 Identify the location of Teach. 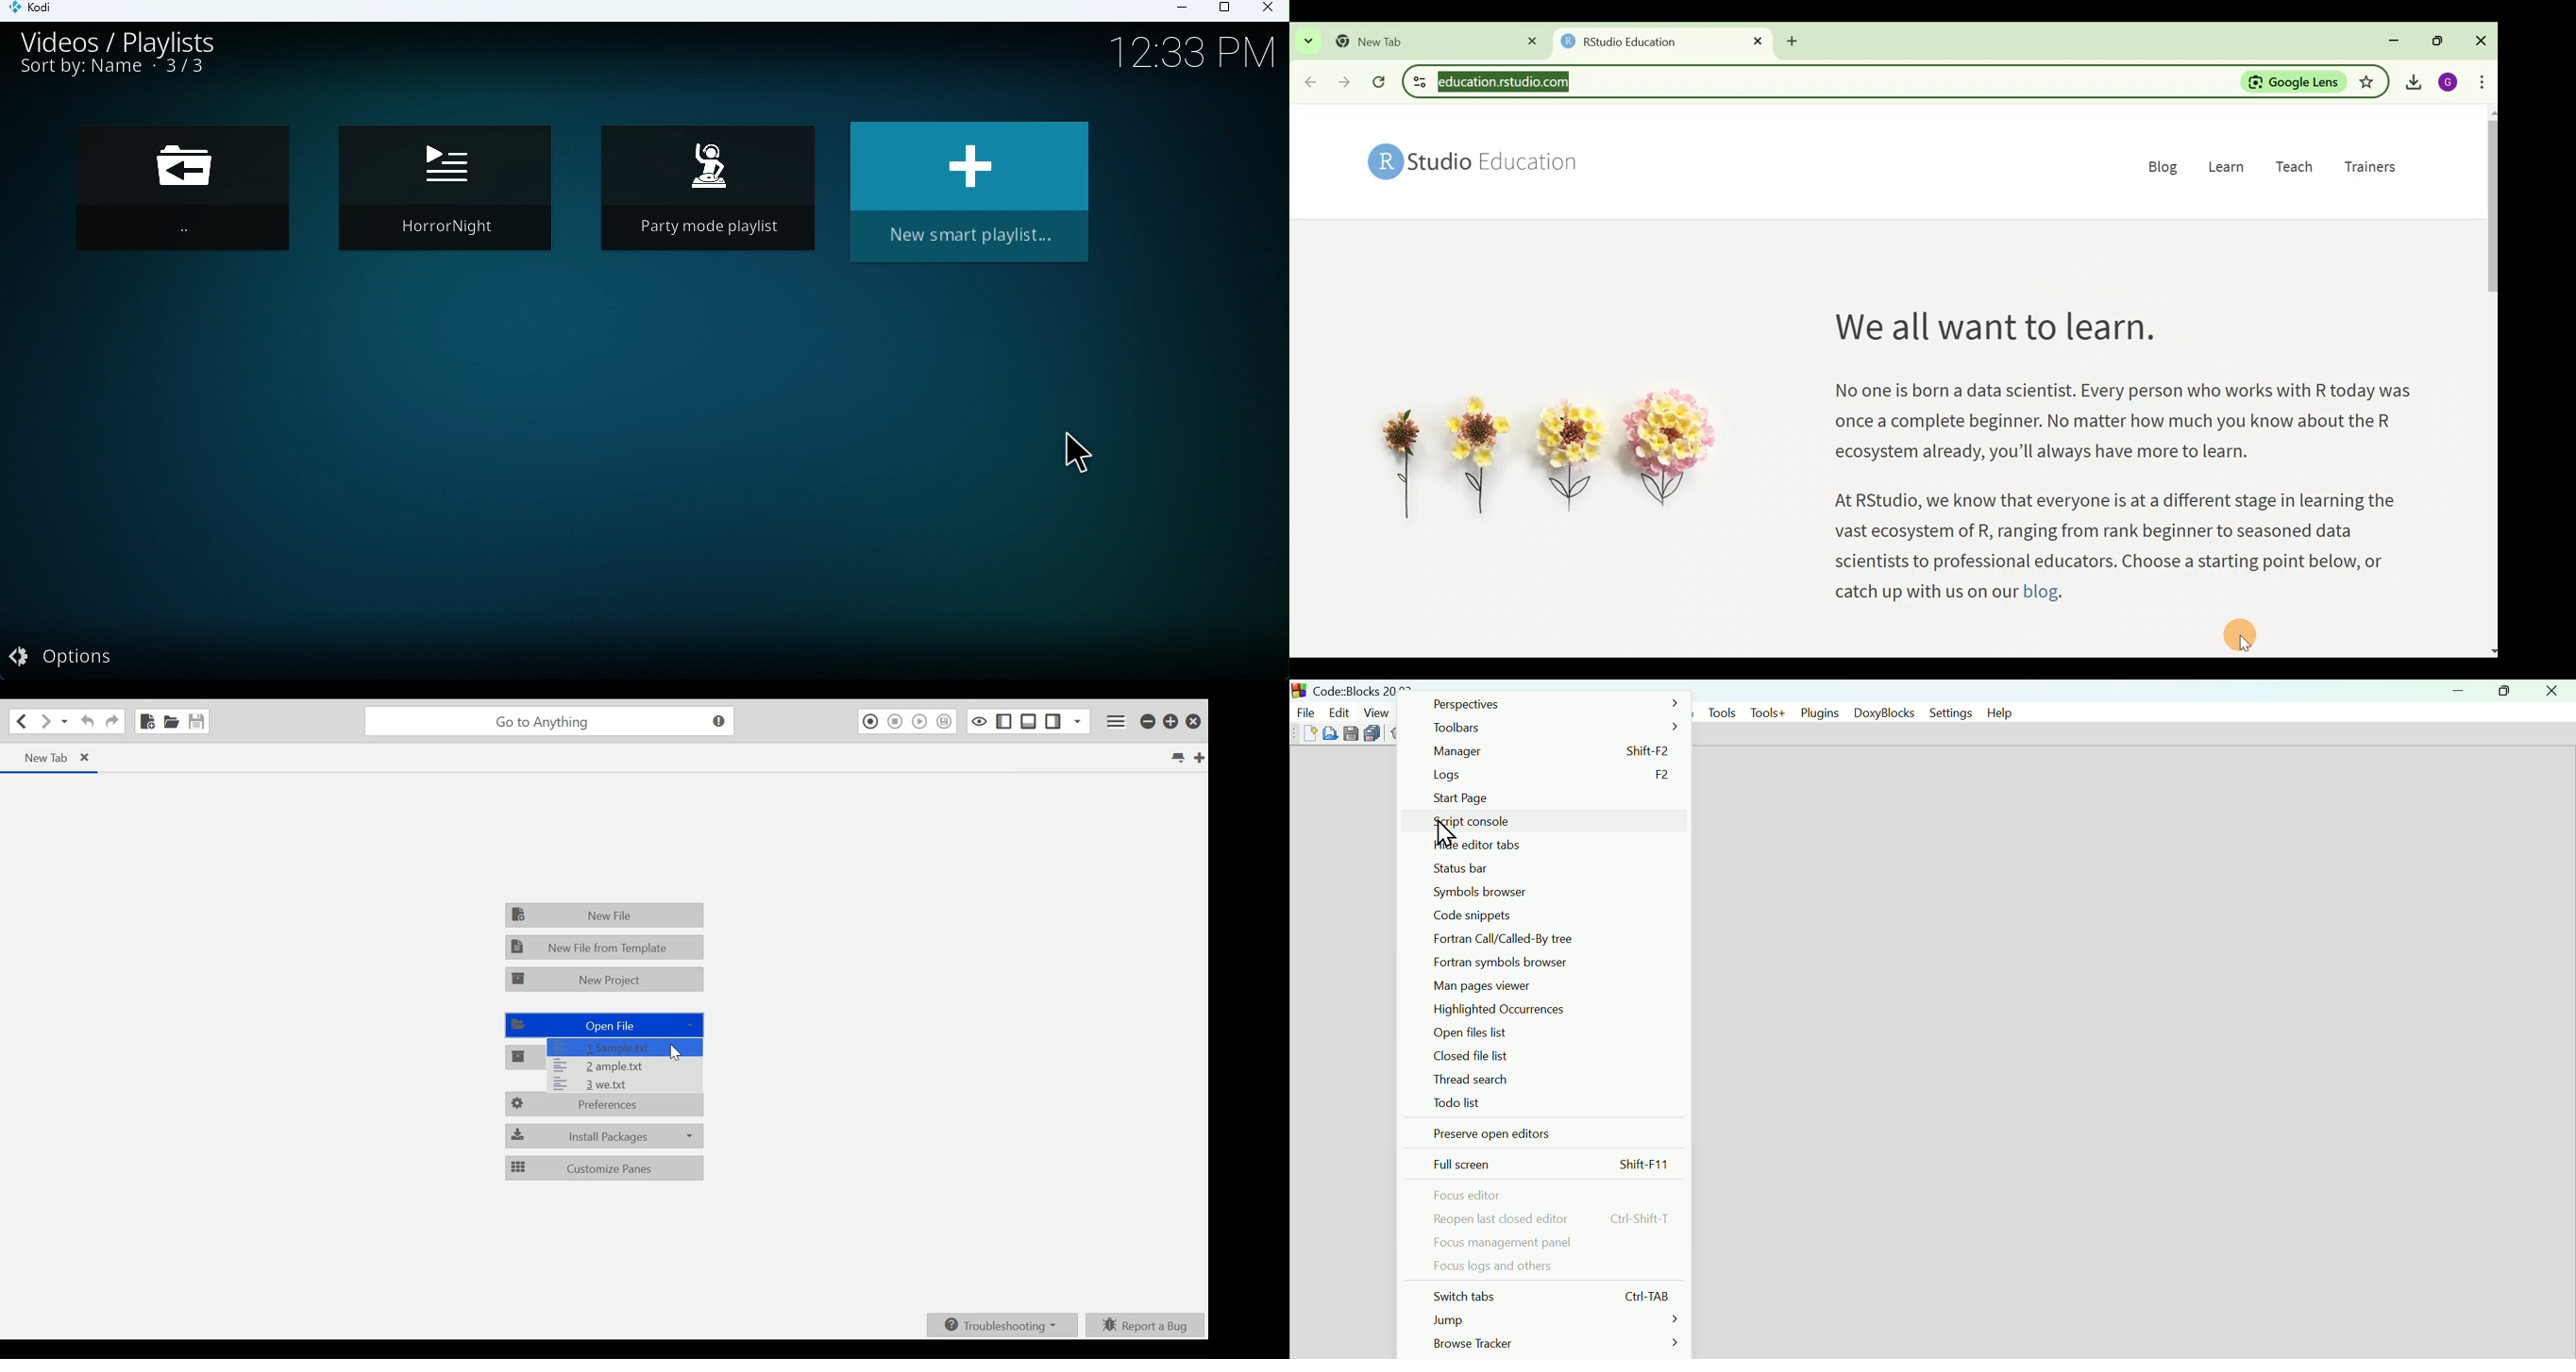
(2296, 169).